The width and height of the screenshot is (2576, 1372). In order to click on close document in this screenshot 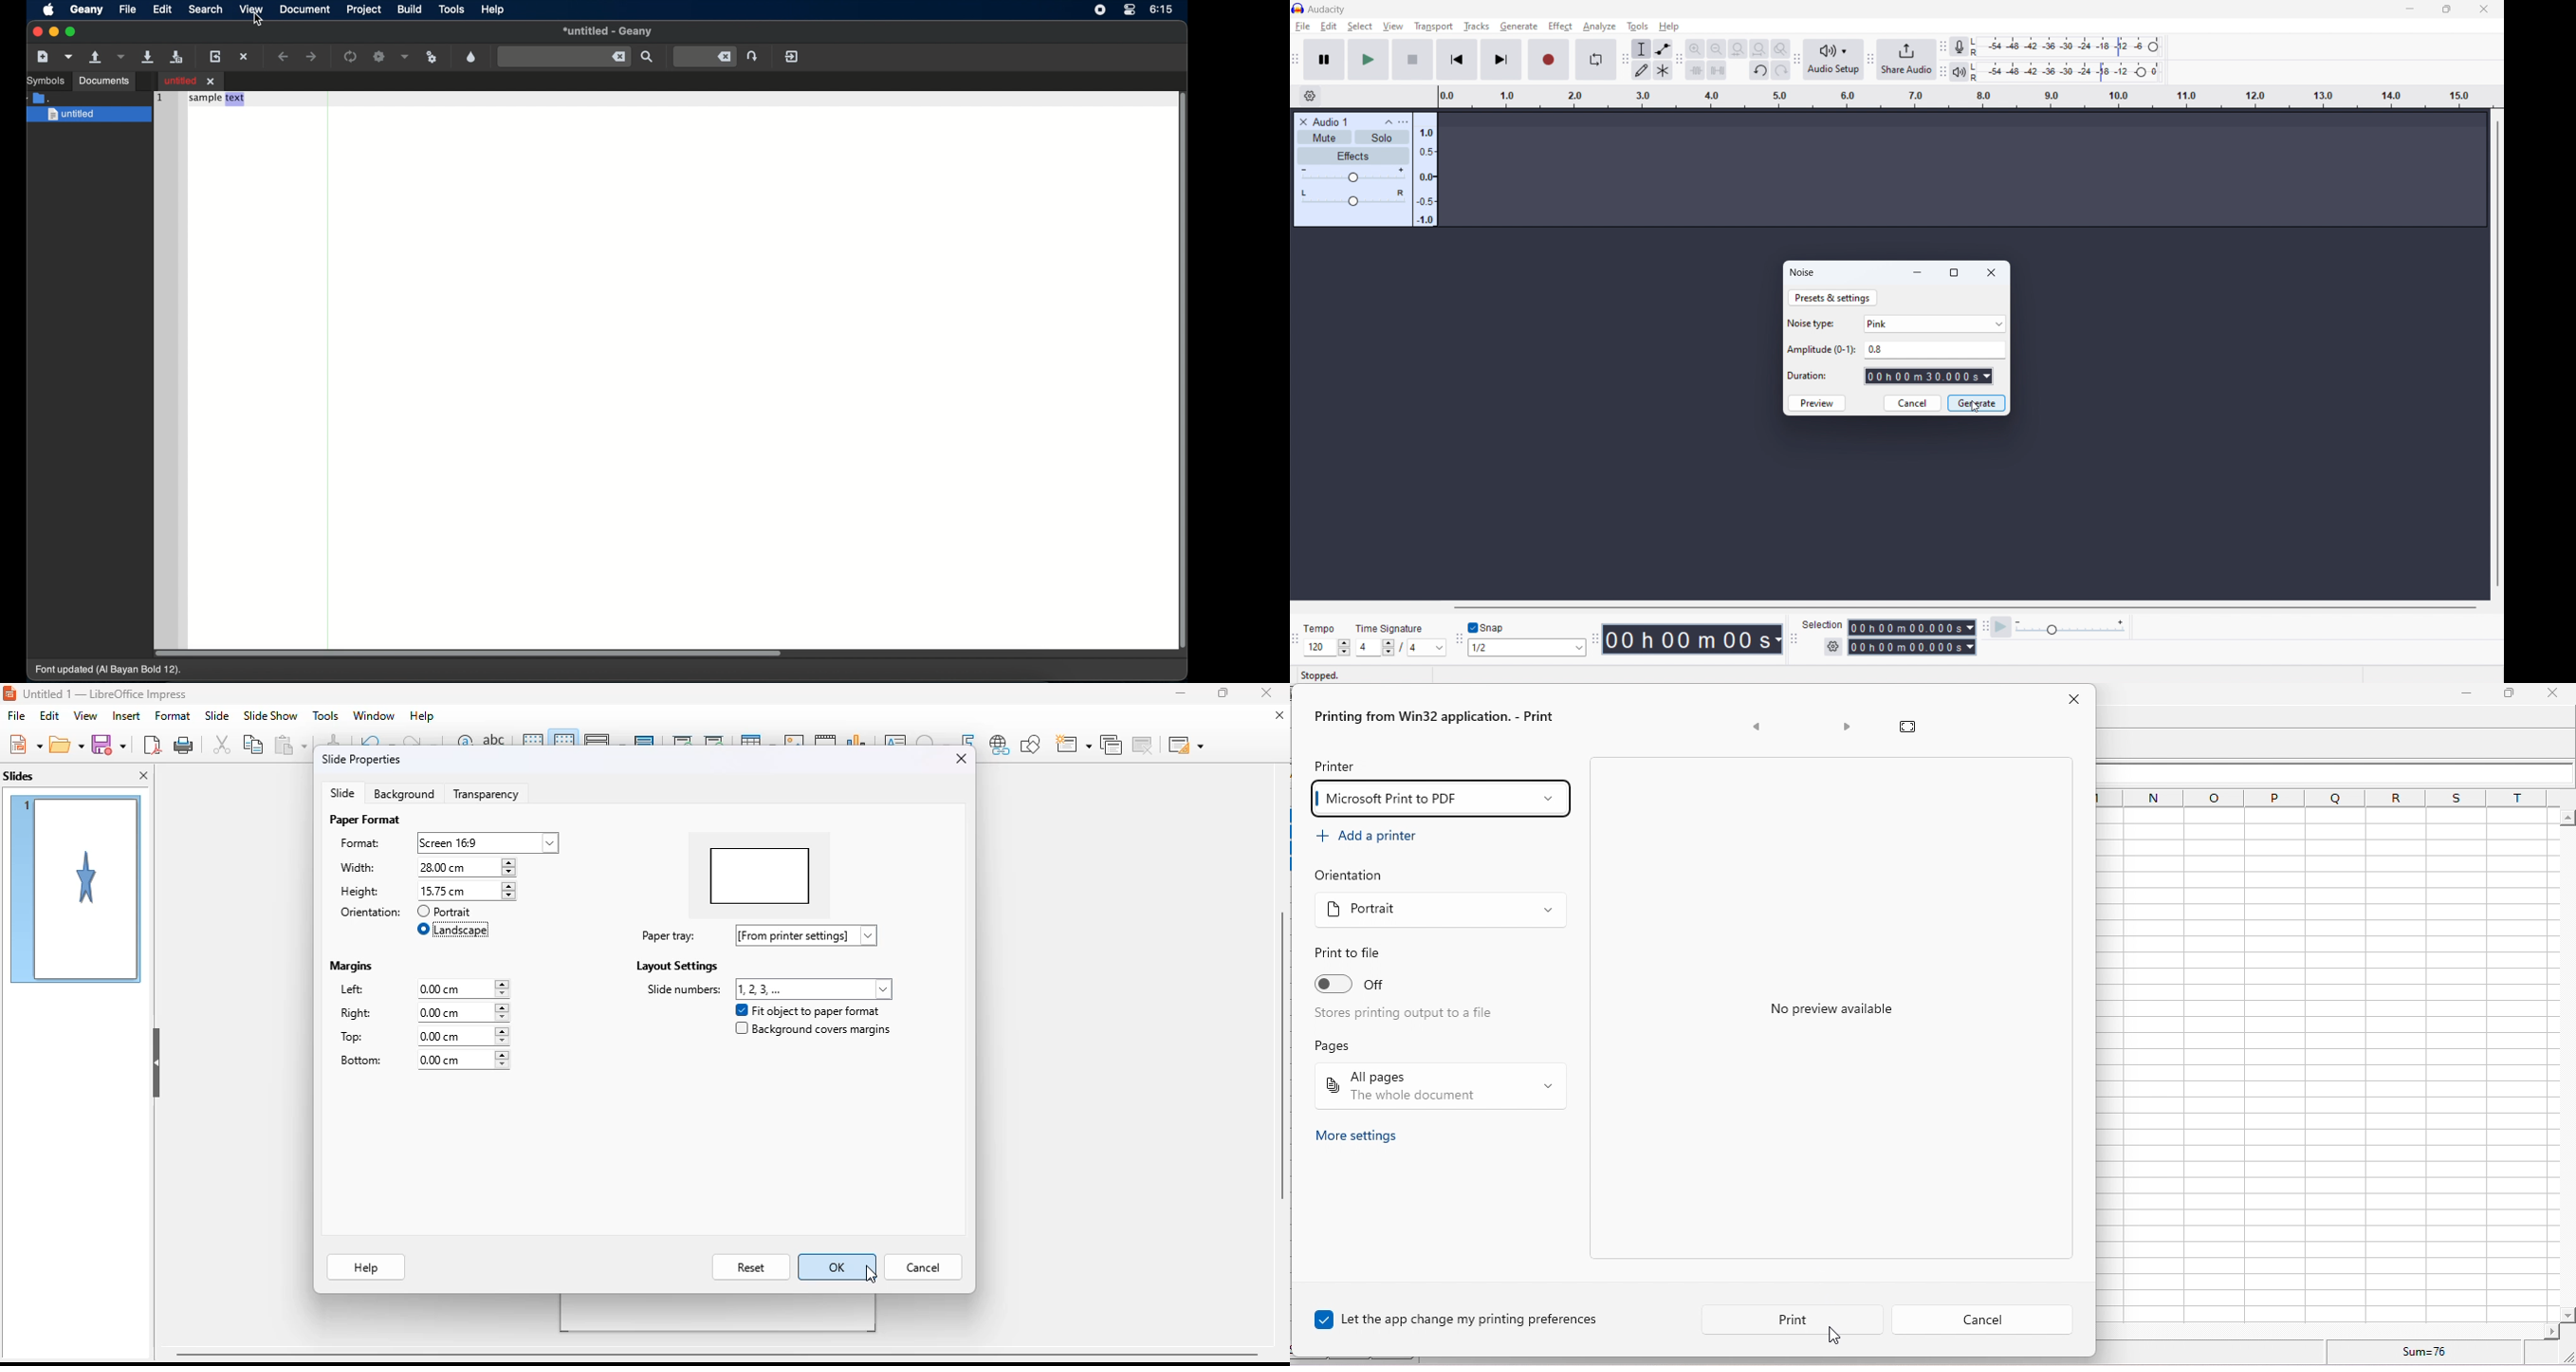, I will do `click(1280, 715)`.